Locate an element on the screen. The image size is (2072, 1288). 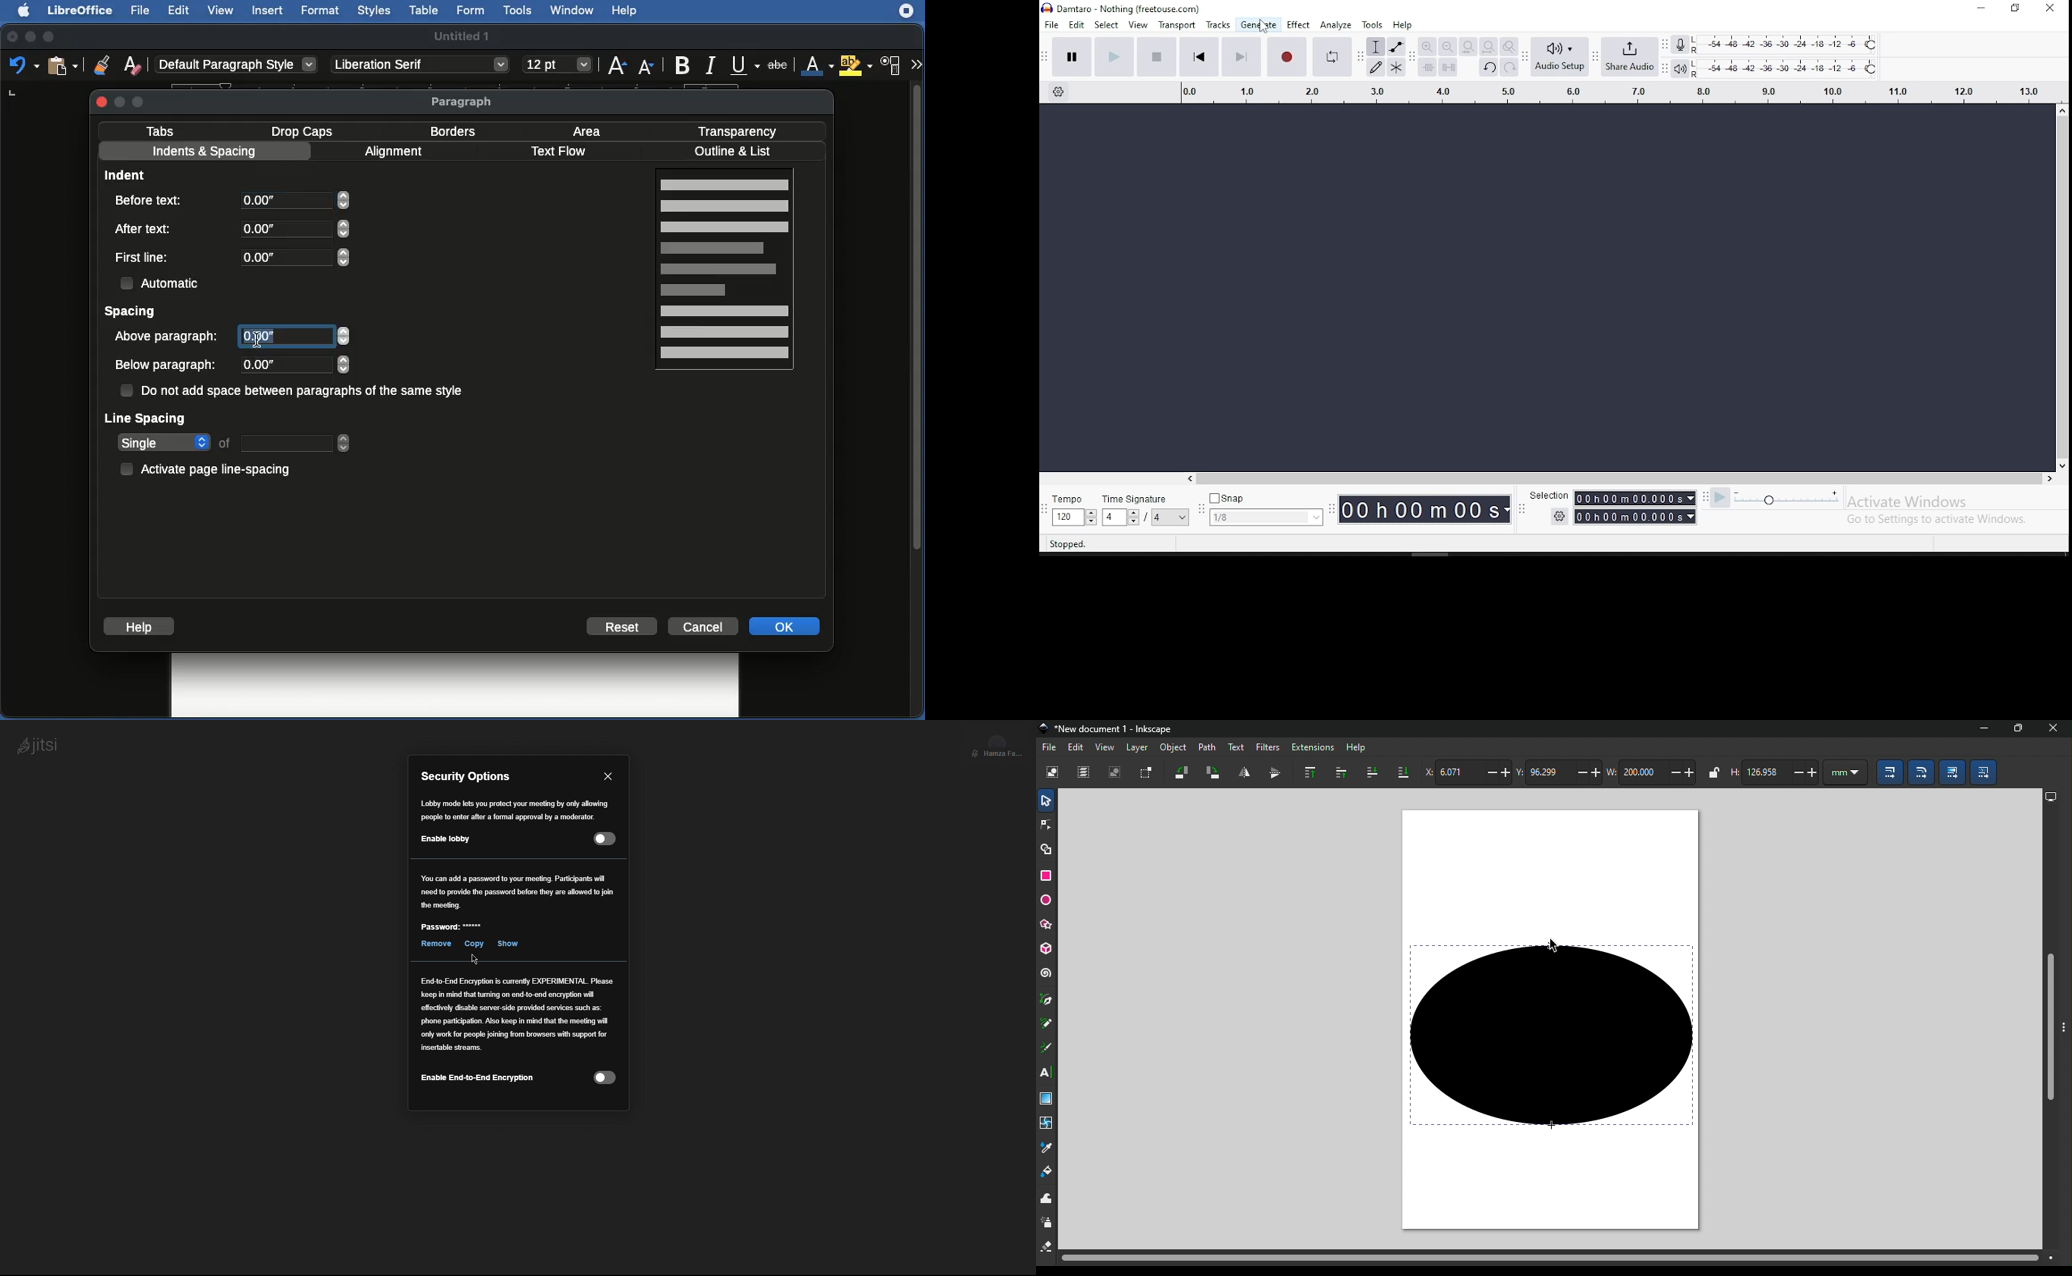
width of selection is located at coordinates (1652, 772).